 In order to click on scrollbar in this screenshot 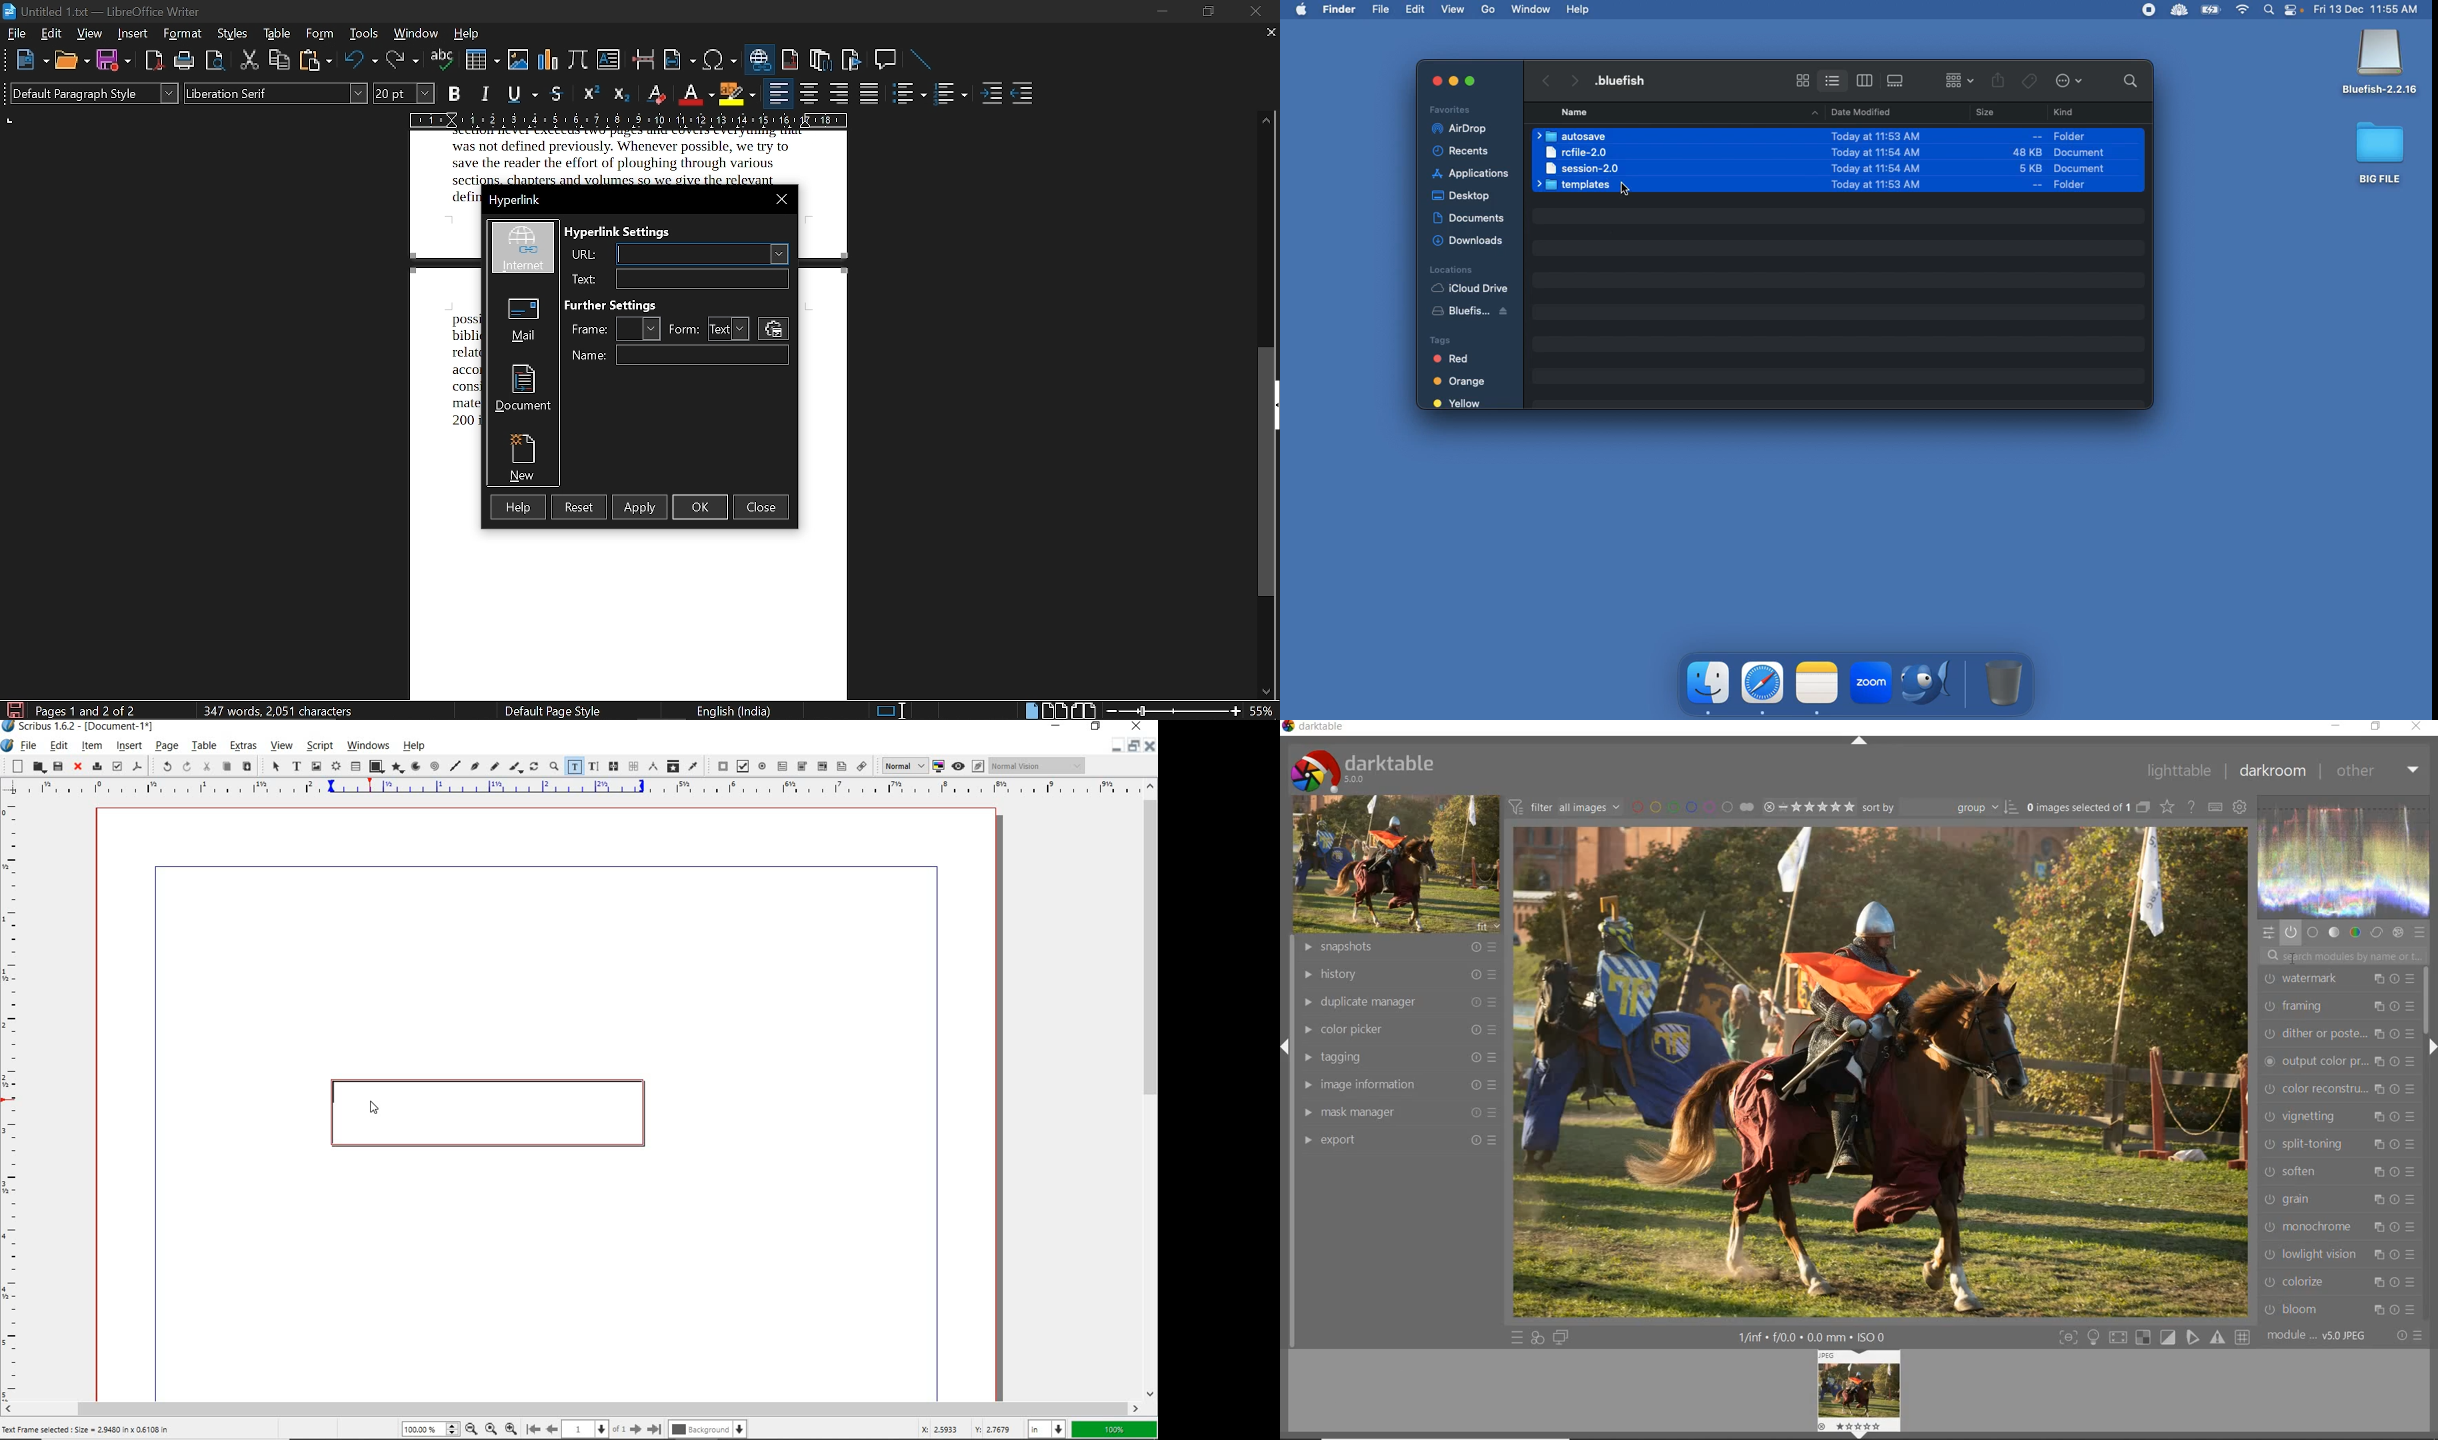, I will do `click(572, 1408)`.